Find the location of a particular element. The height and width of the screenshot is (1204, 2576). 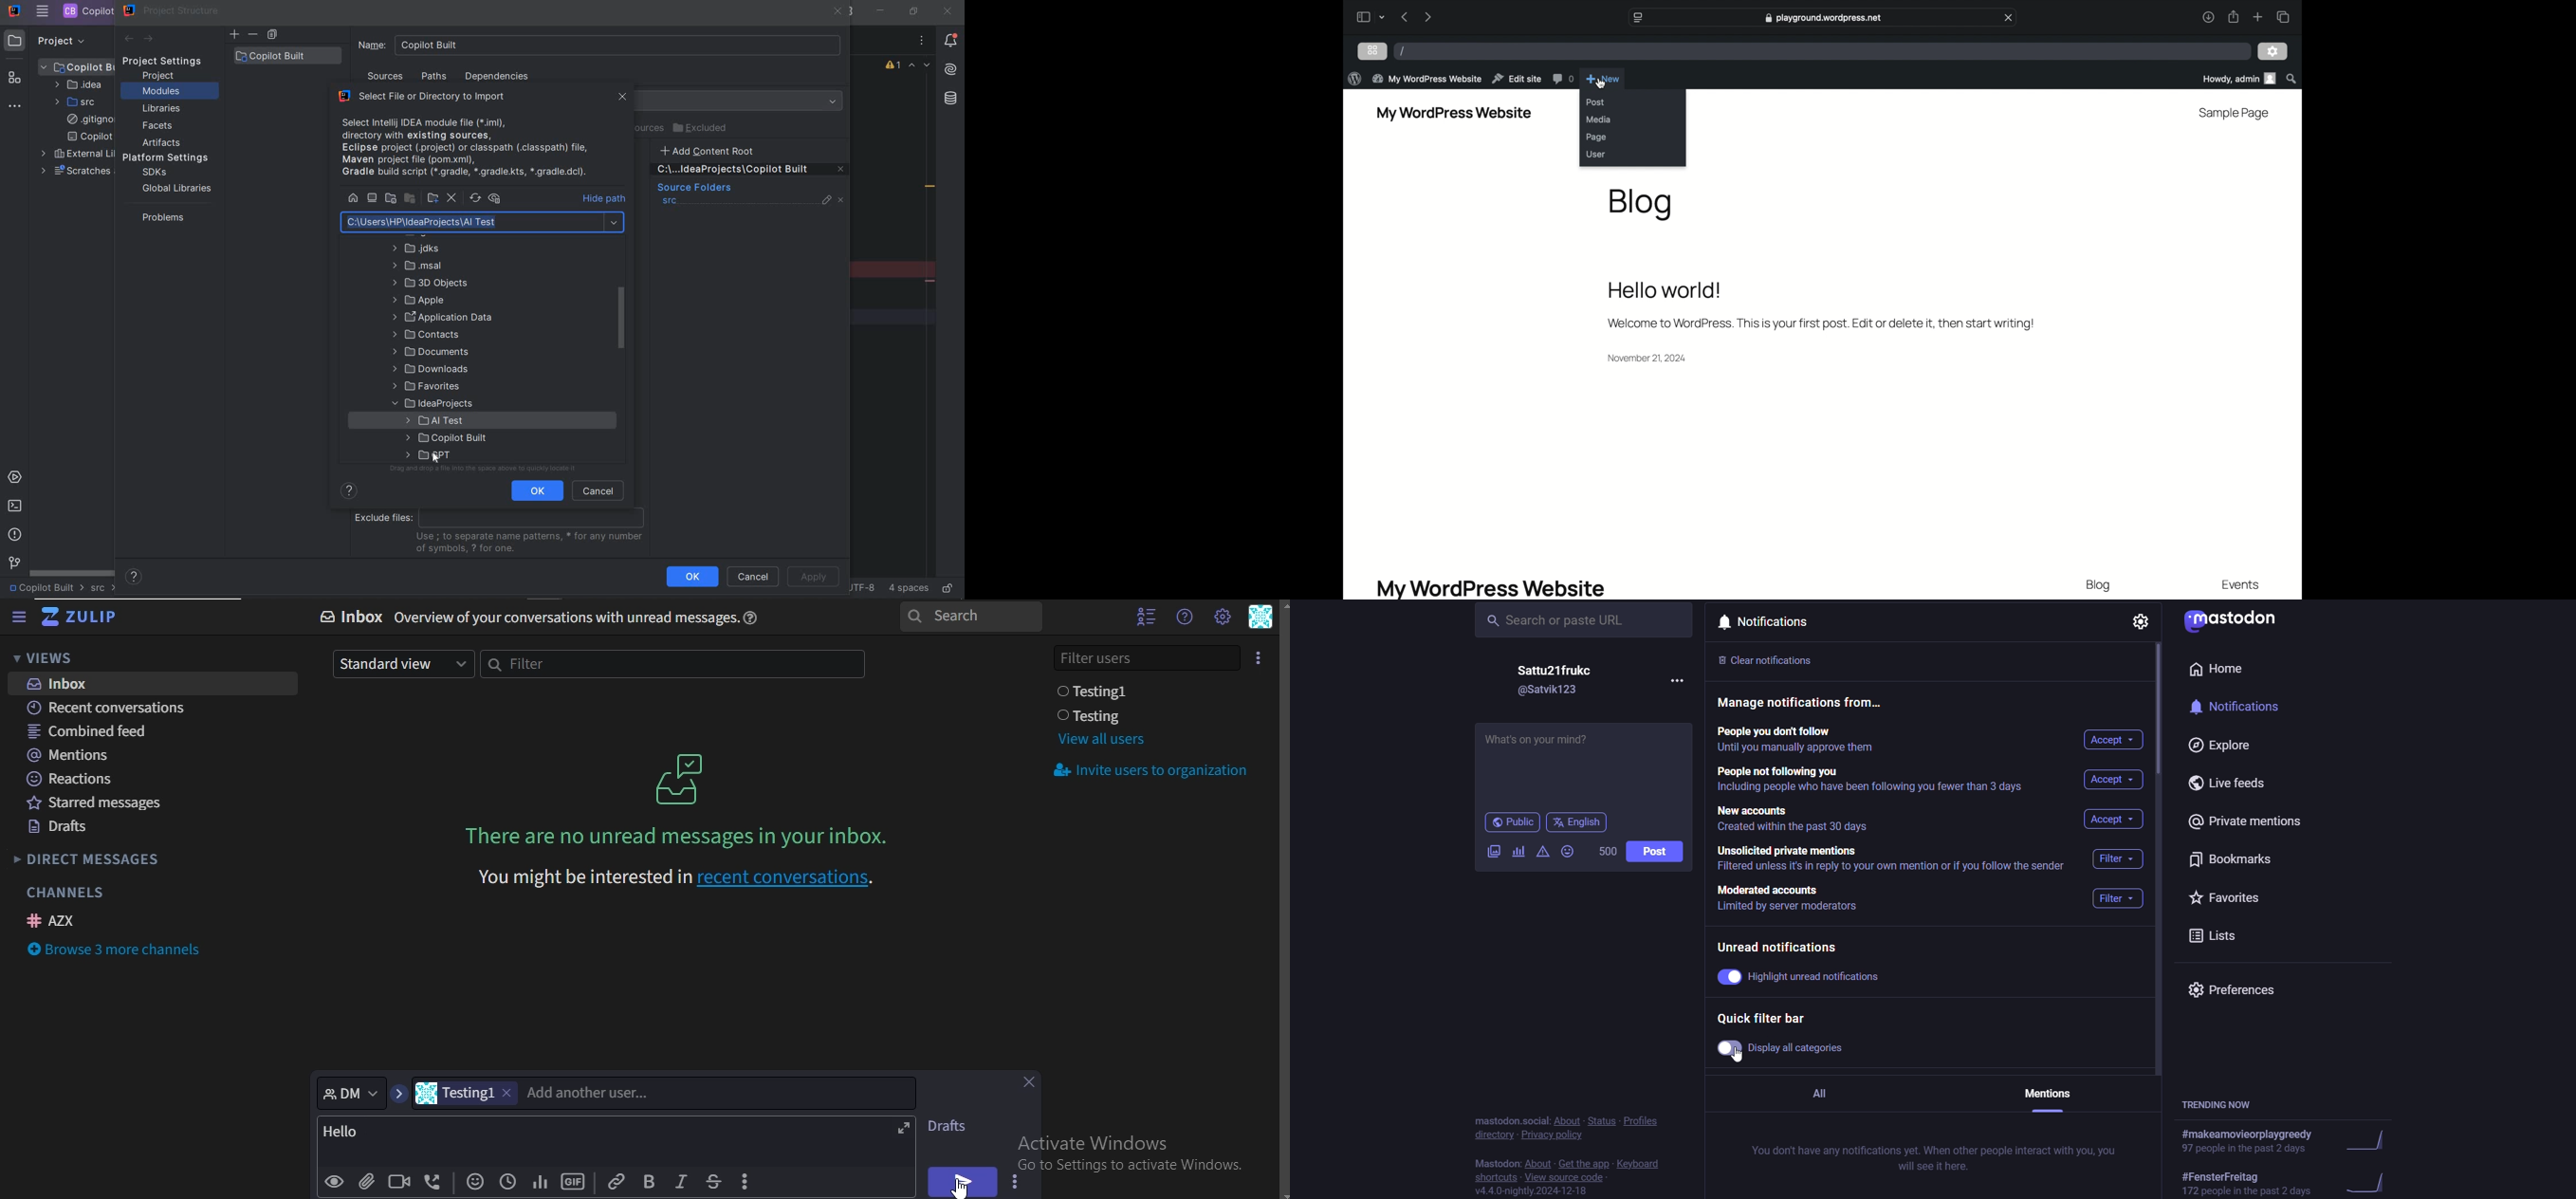

problems is located at coordinates (16, 535).